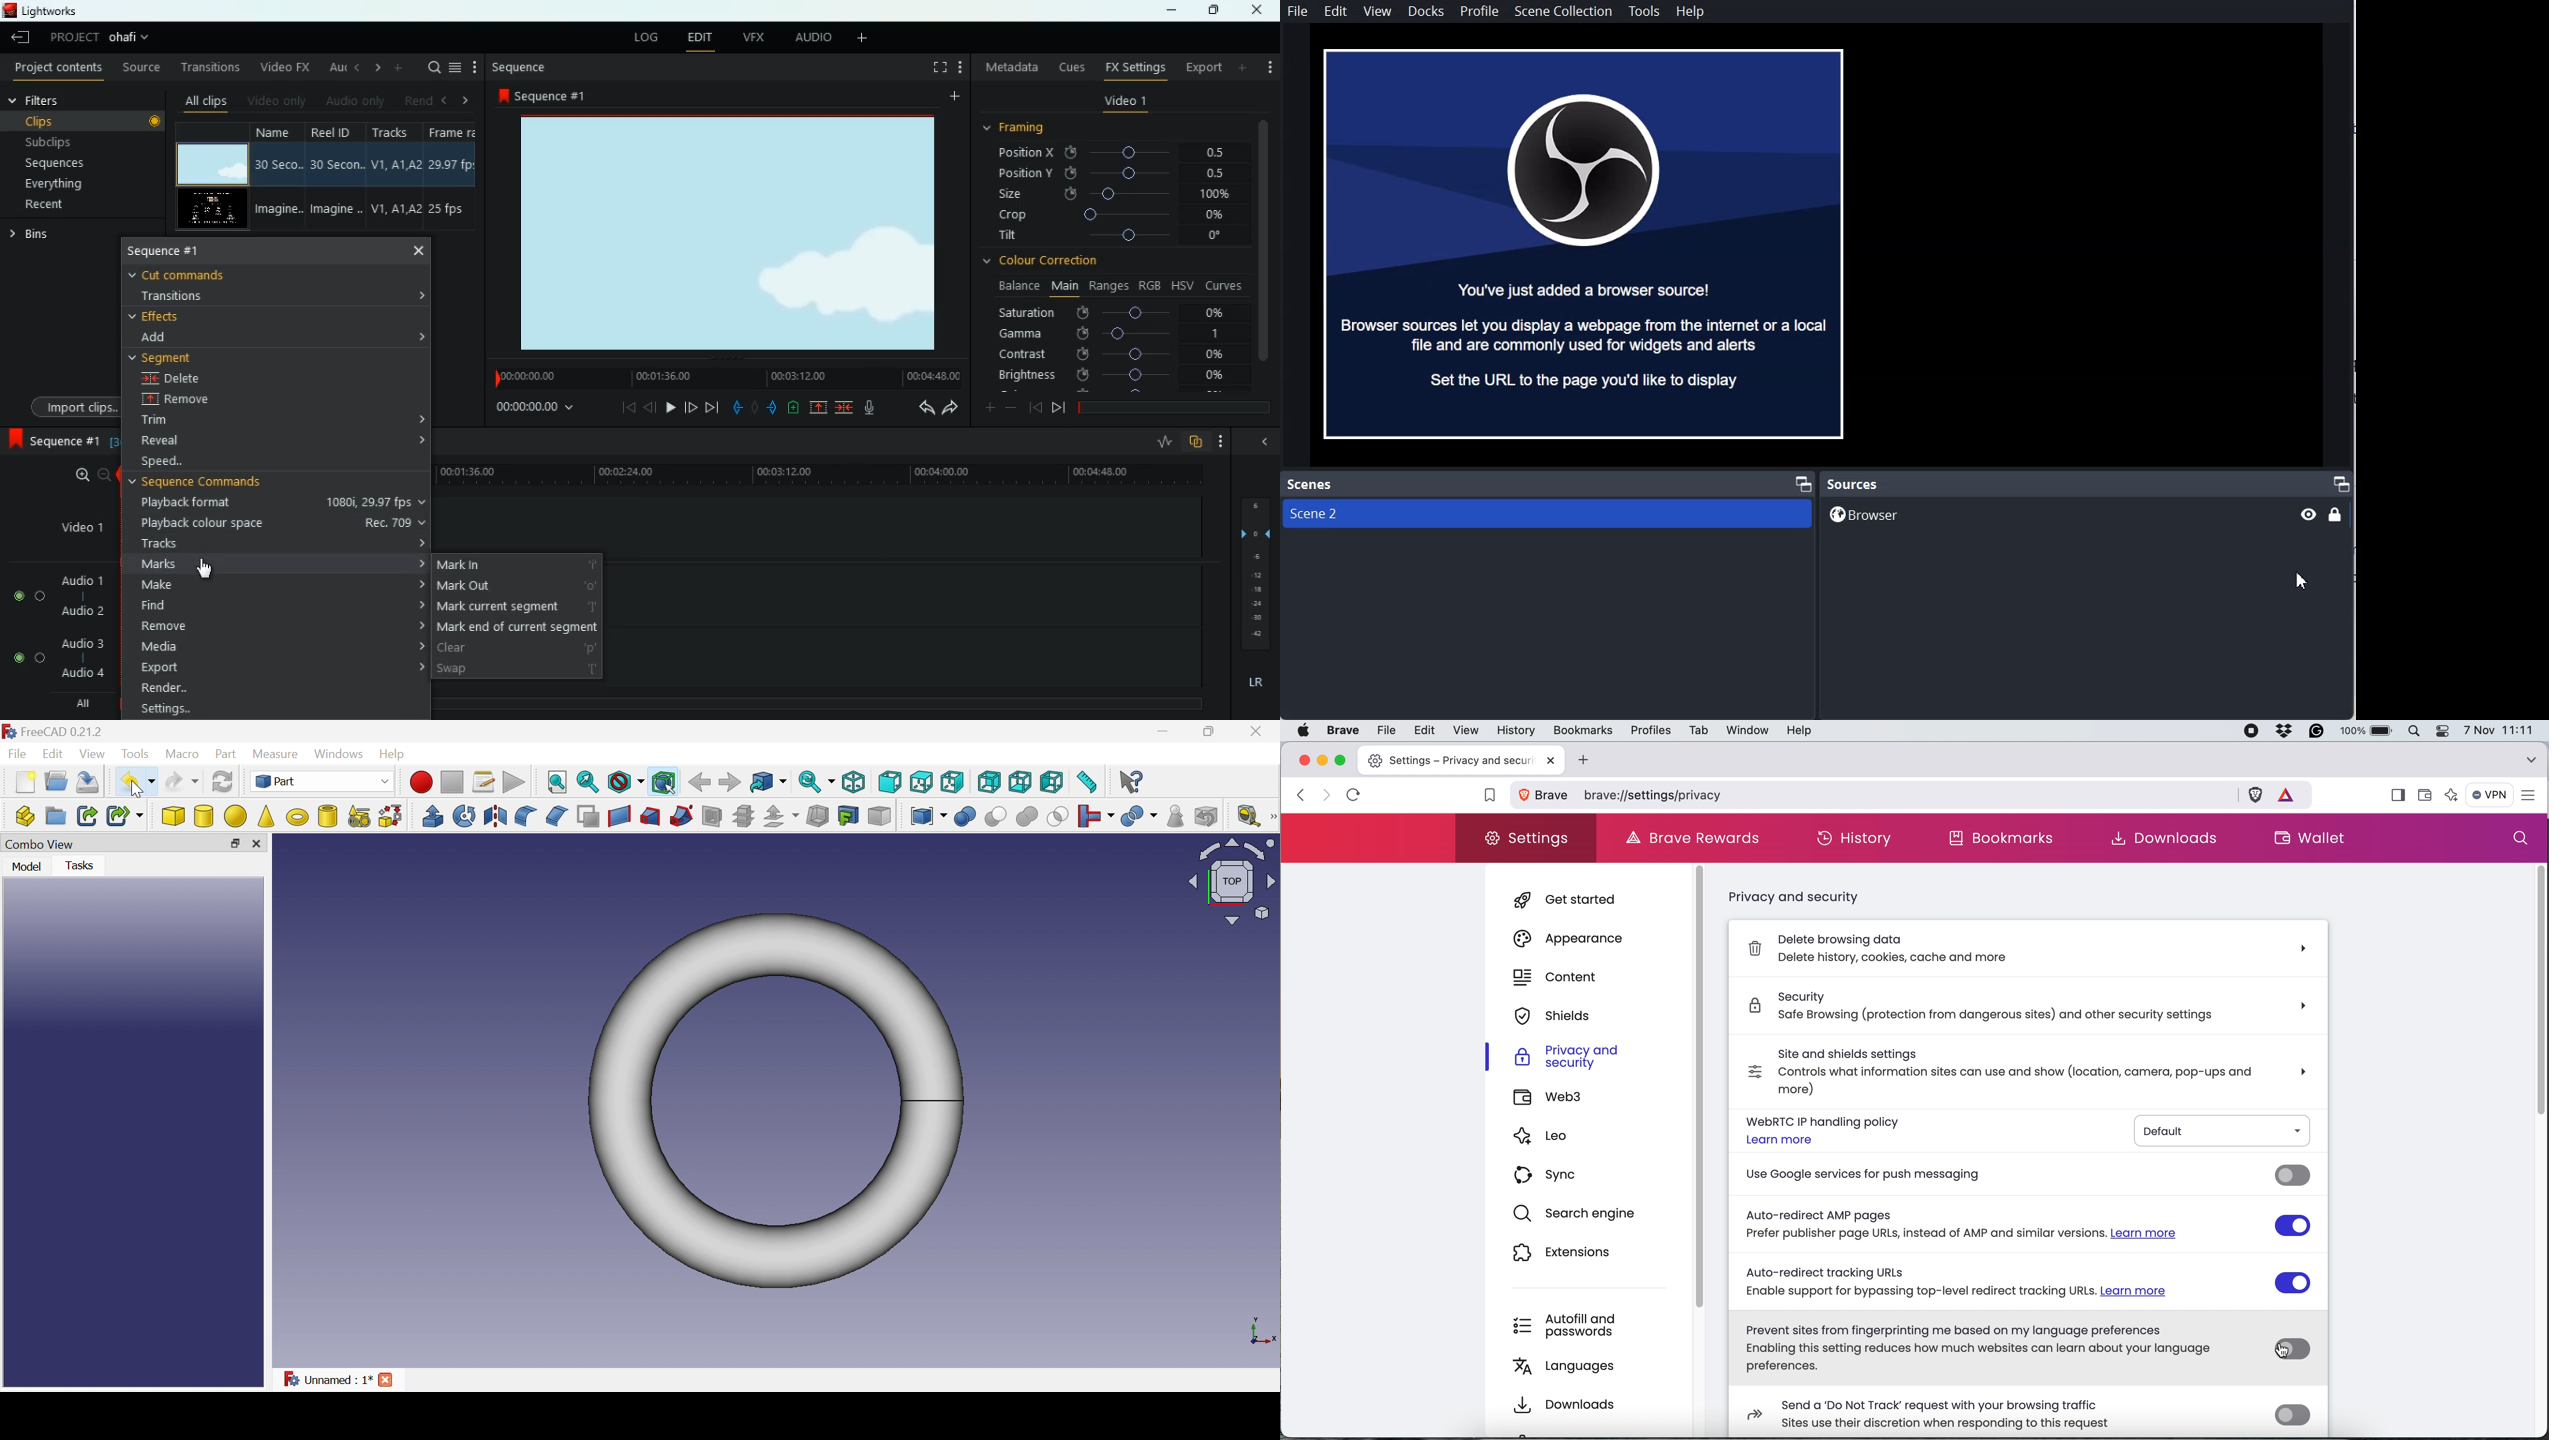  Describe the element at coordinates (457, 131) in the screenshot. I see `frame` at that location.